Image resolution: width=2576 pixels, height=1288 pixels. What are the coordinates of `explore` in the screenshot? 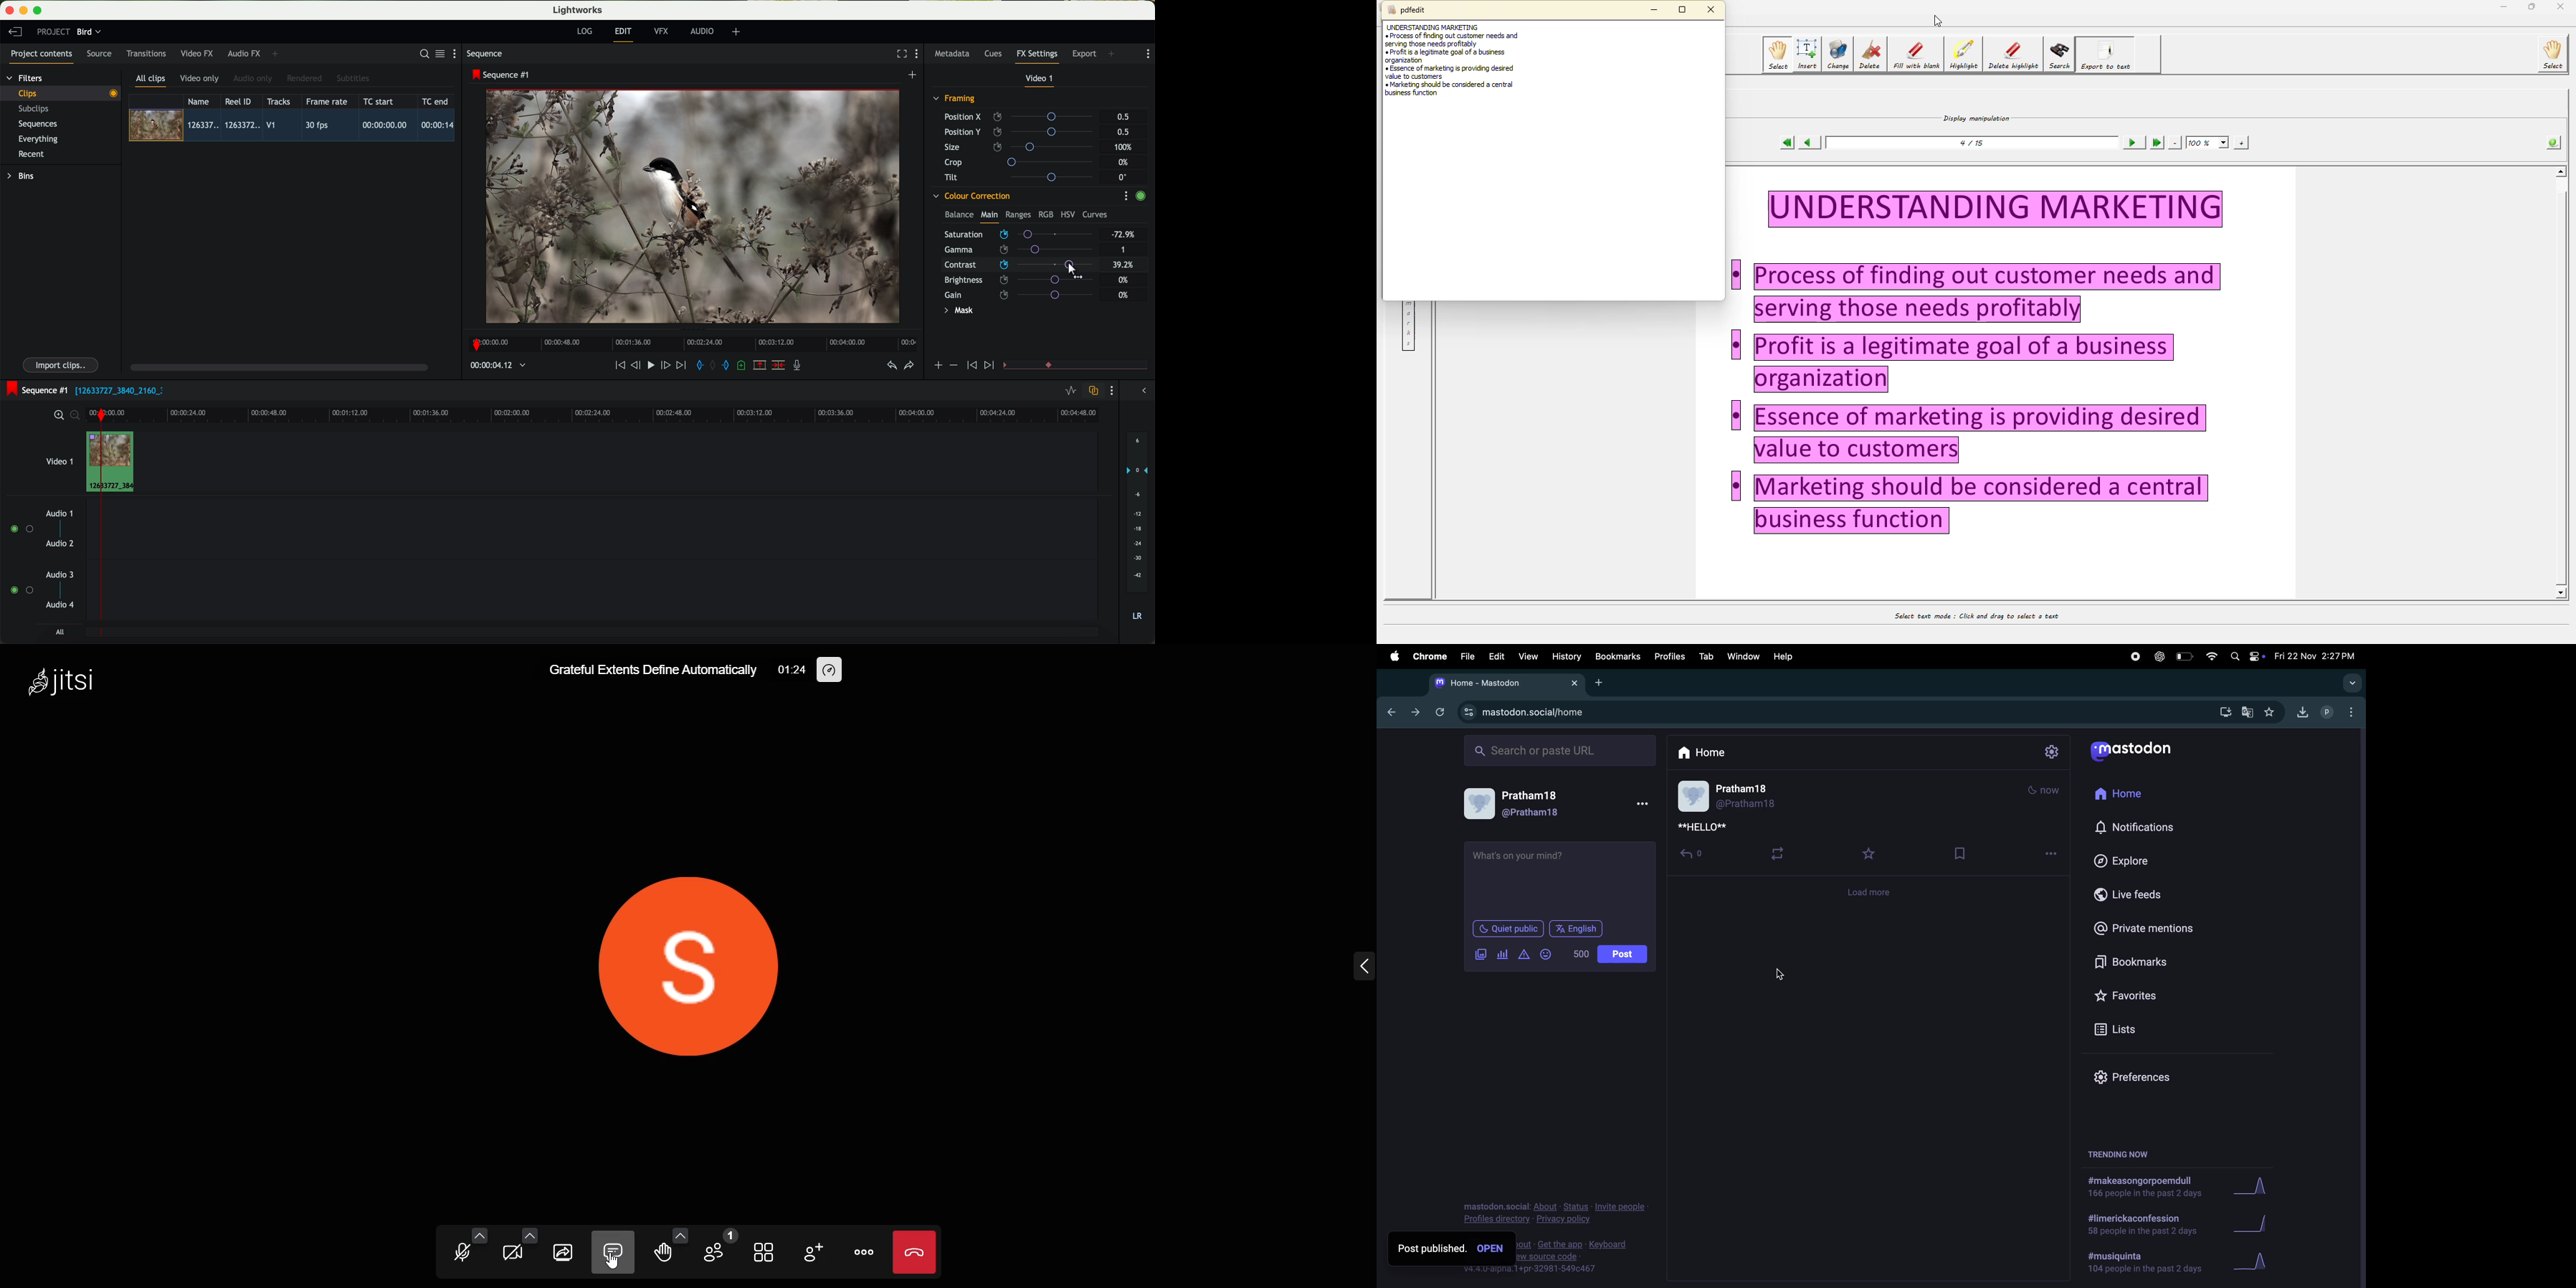 It's located at (2154, 860).